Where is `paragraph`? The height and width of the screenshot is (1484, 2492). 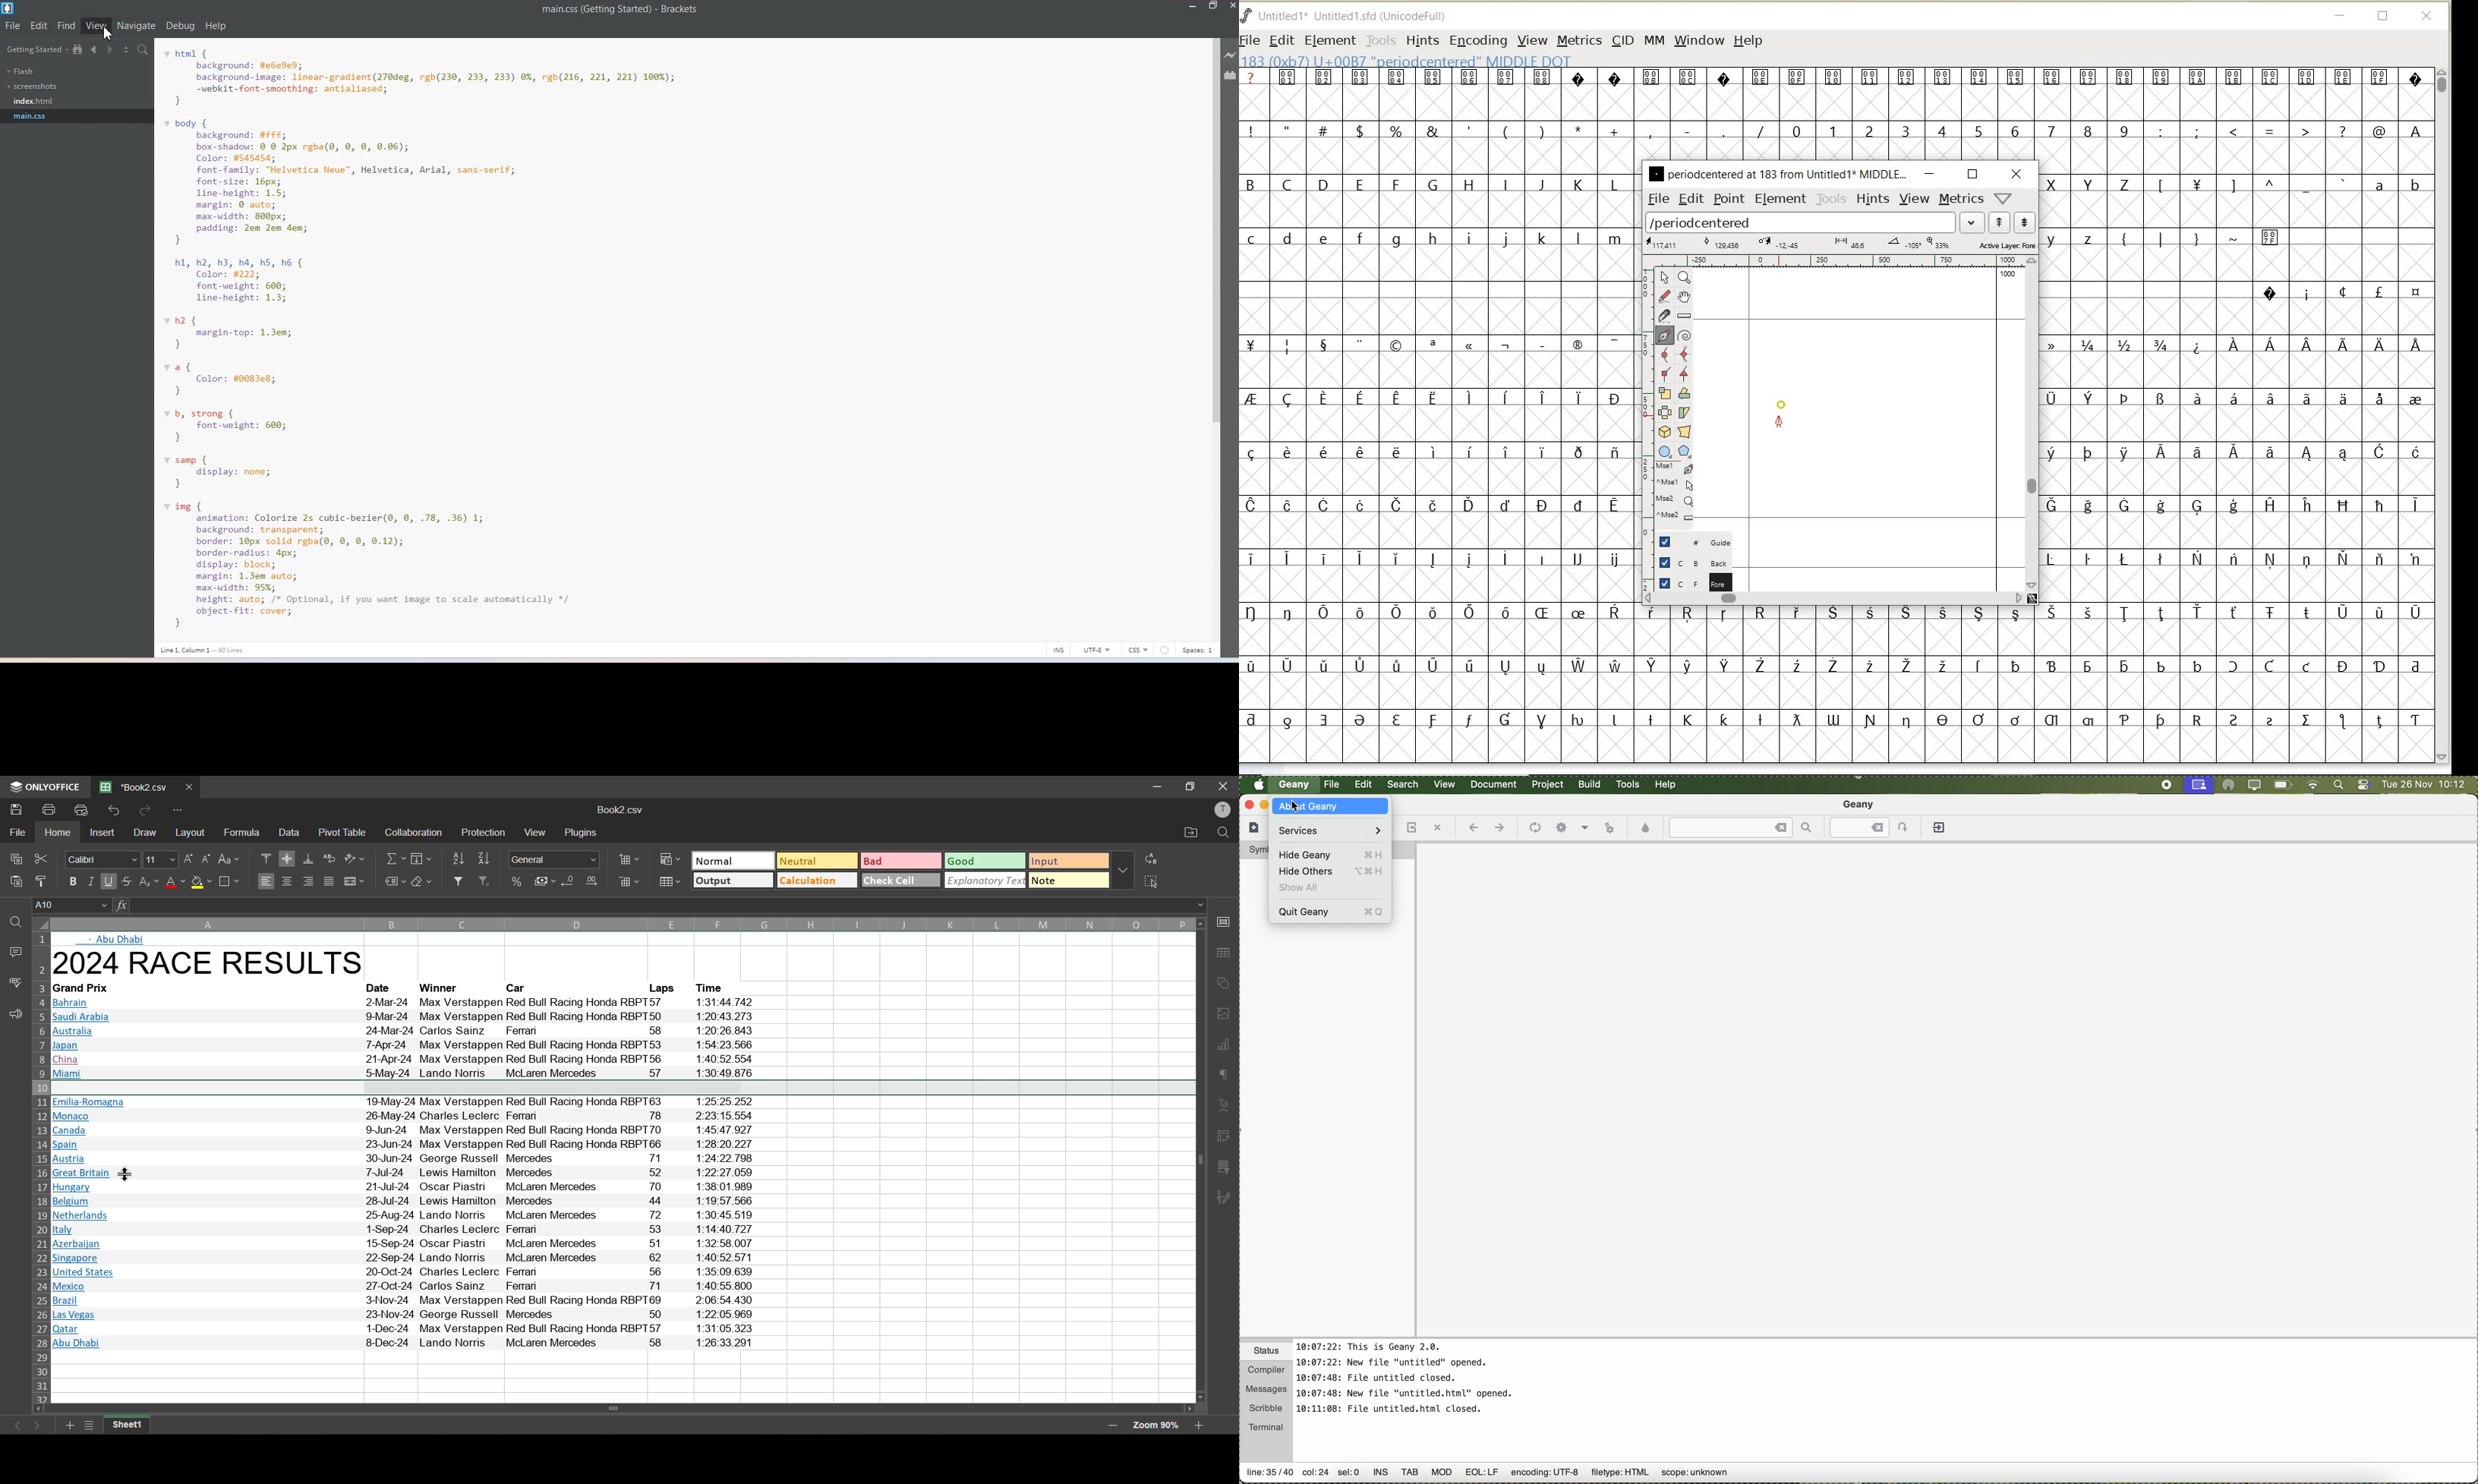
paragraph is located at coordinates (1227, 1077).